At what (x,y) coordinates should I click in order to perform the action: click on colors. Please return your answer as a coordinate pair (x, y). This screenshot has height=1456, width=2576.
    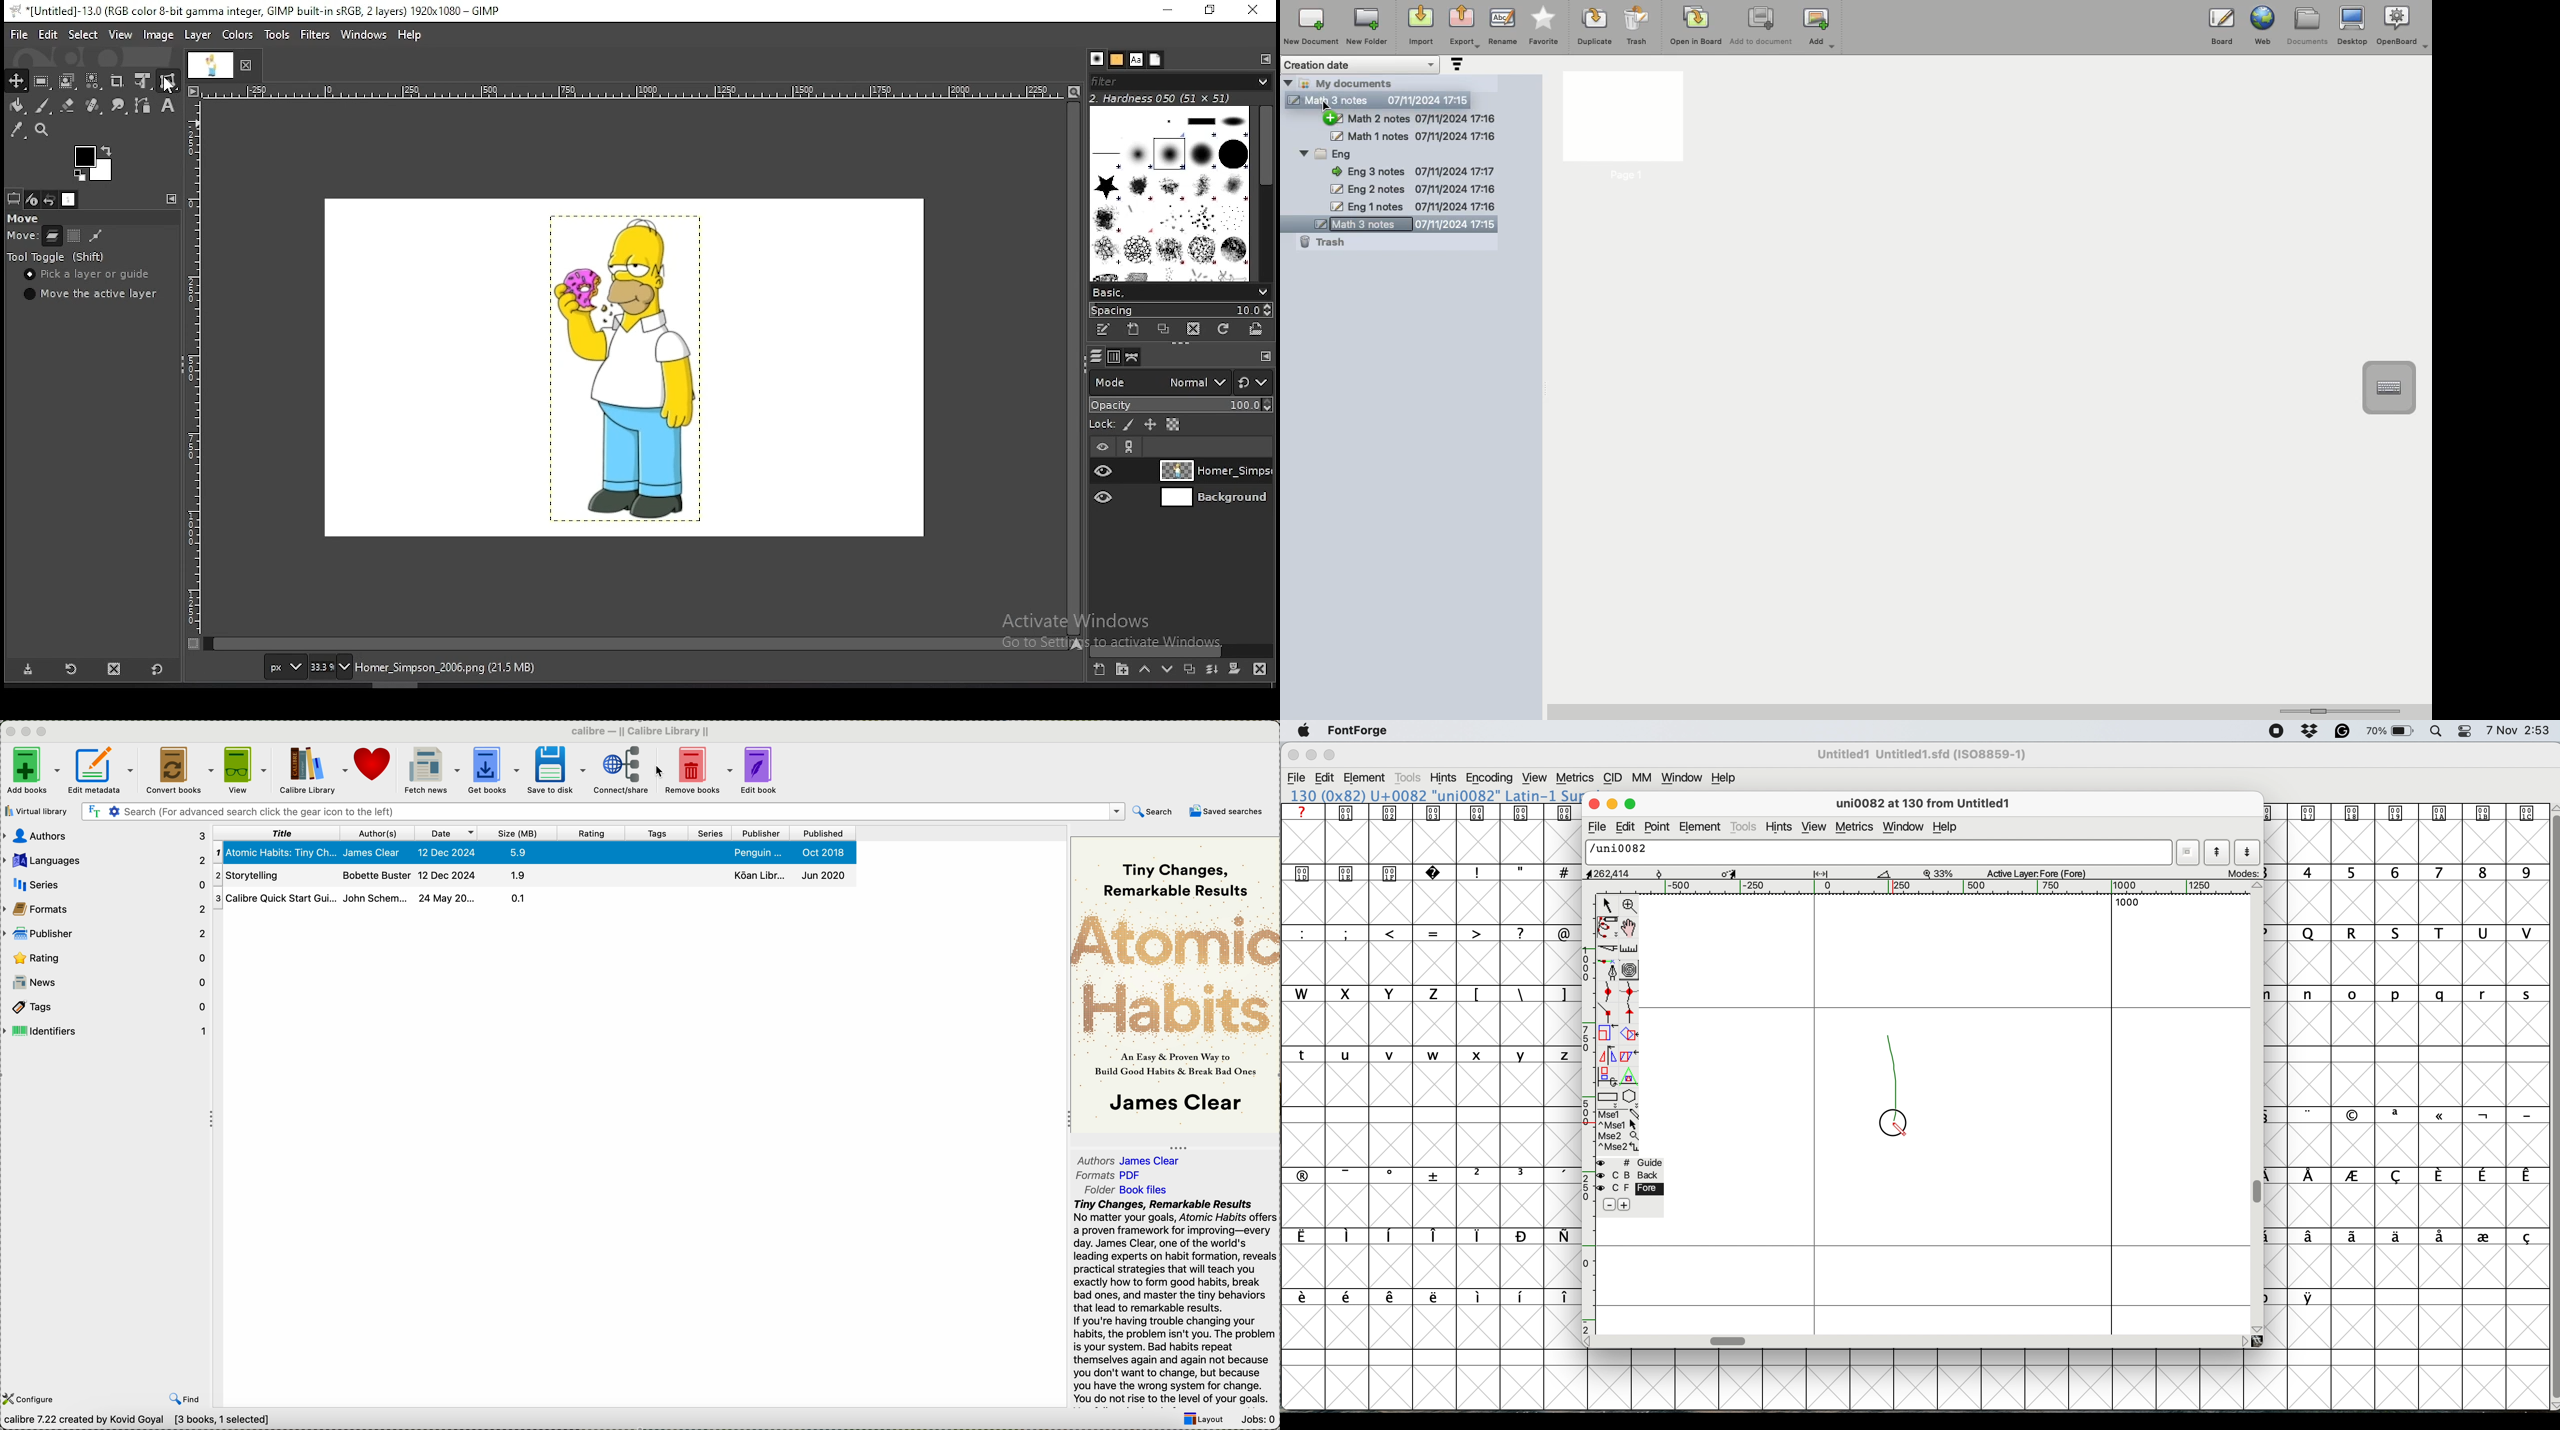
    Looking at the image, I should click on (237, 35).